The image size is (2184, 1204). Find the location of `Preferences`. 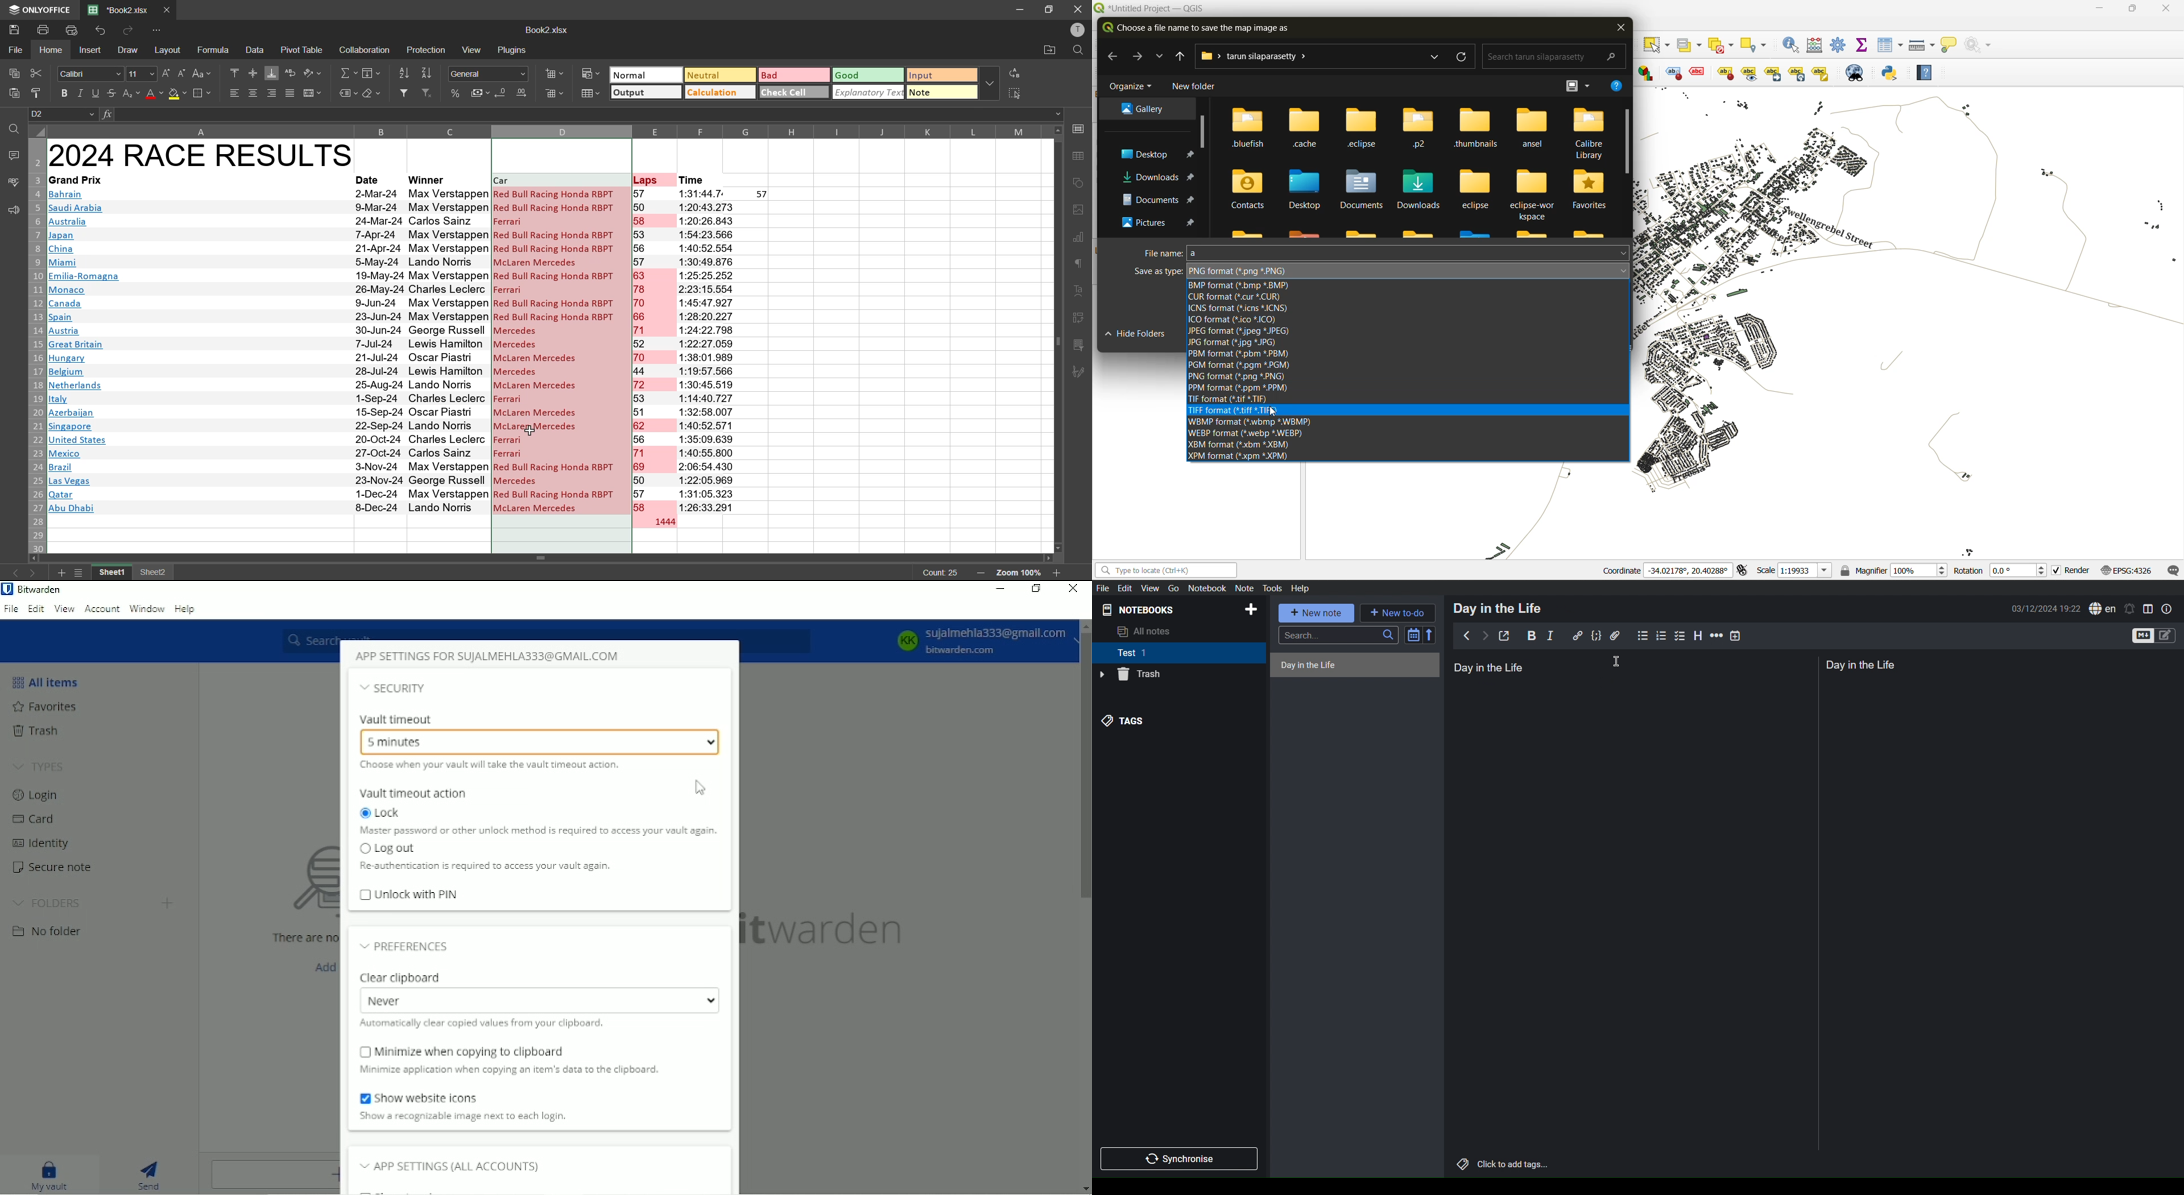

Preferences is located at coordinates (411, 949).